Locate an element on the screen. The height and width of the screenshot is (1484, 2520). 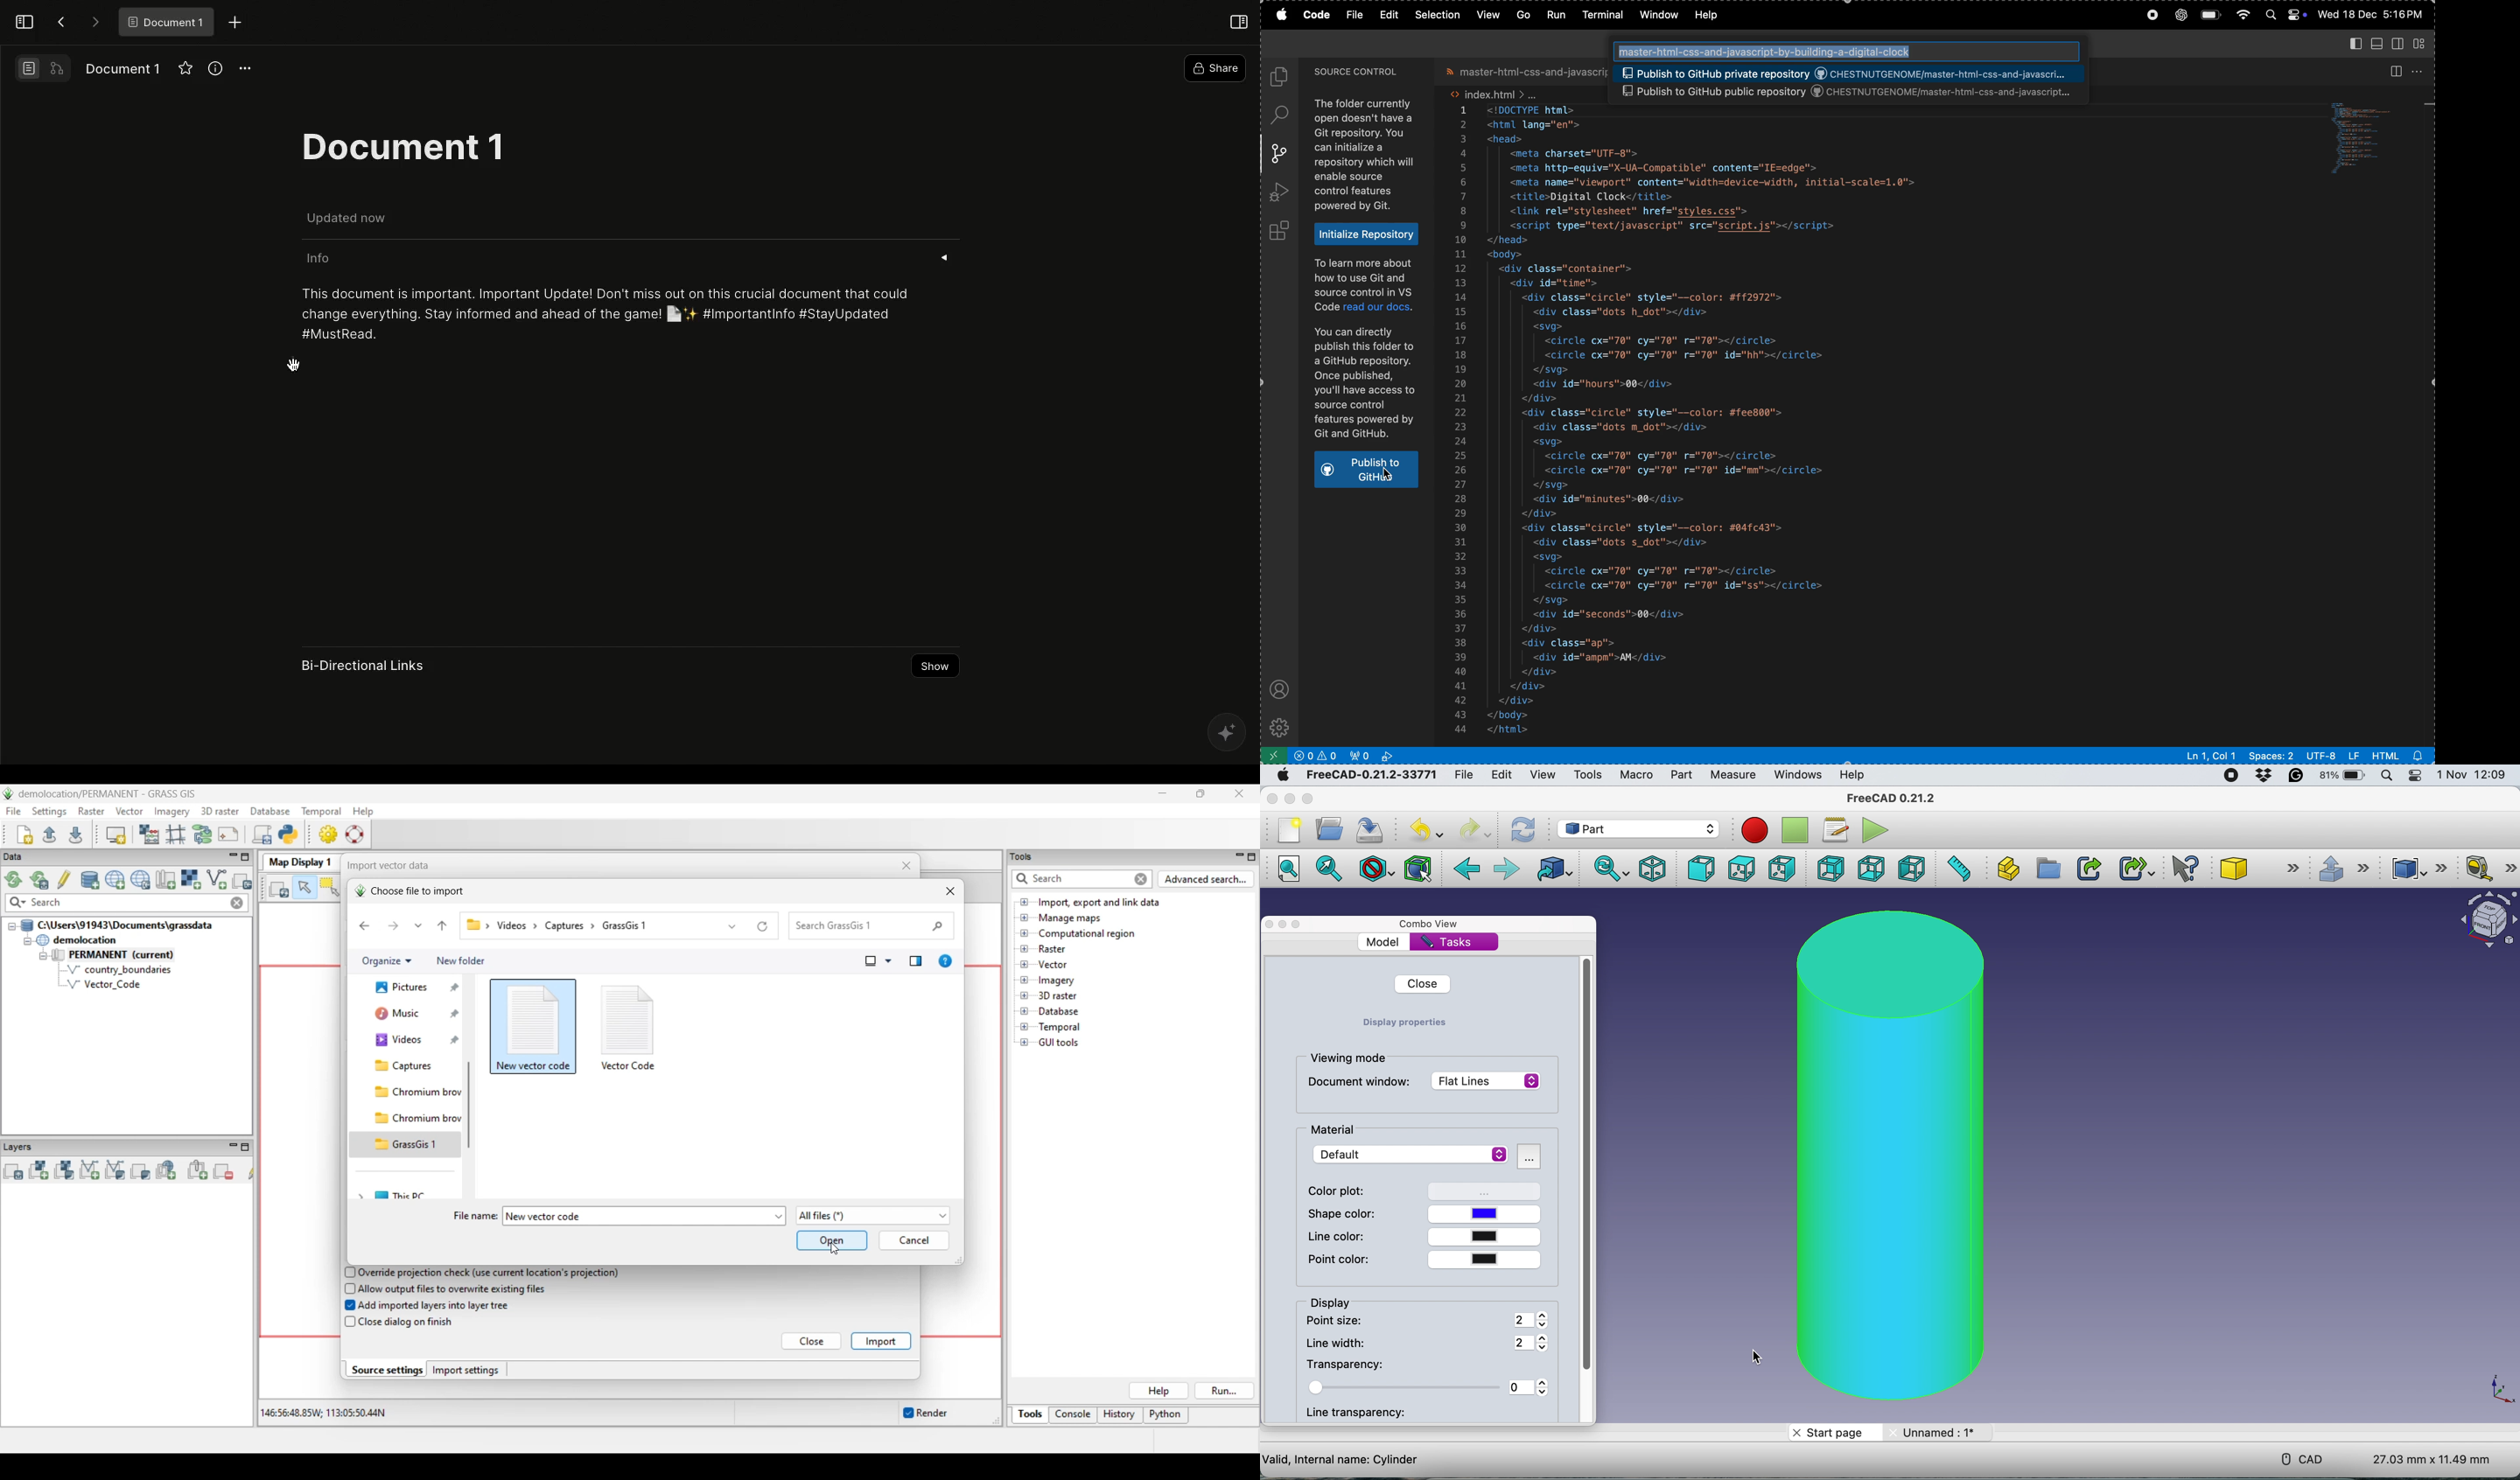
compound tools is located at coordinates (2418, 868).